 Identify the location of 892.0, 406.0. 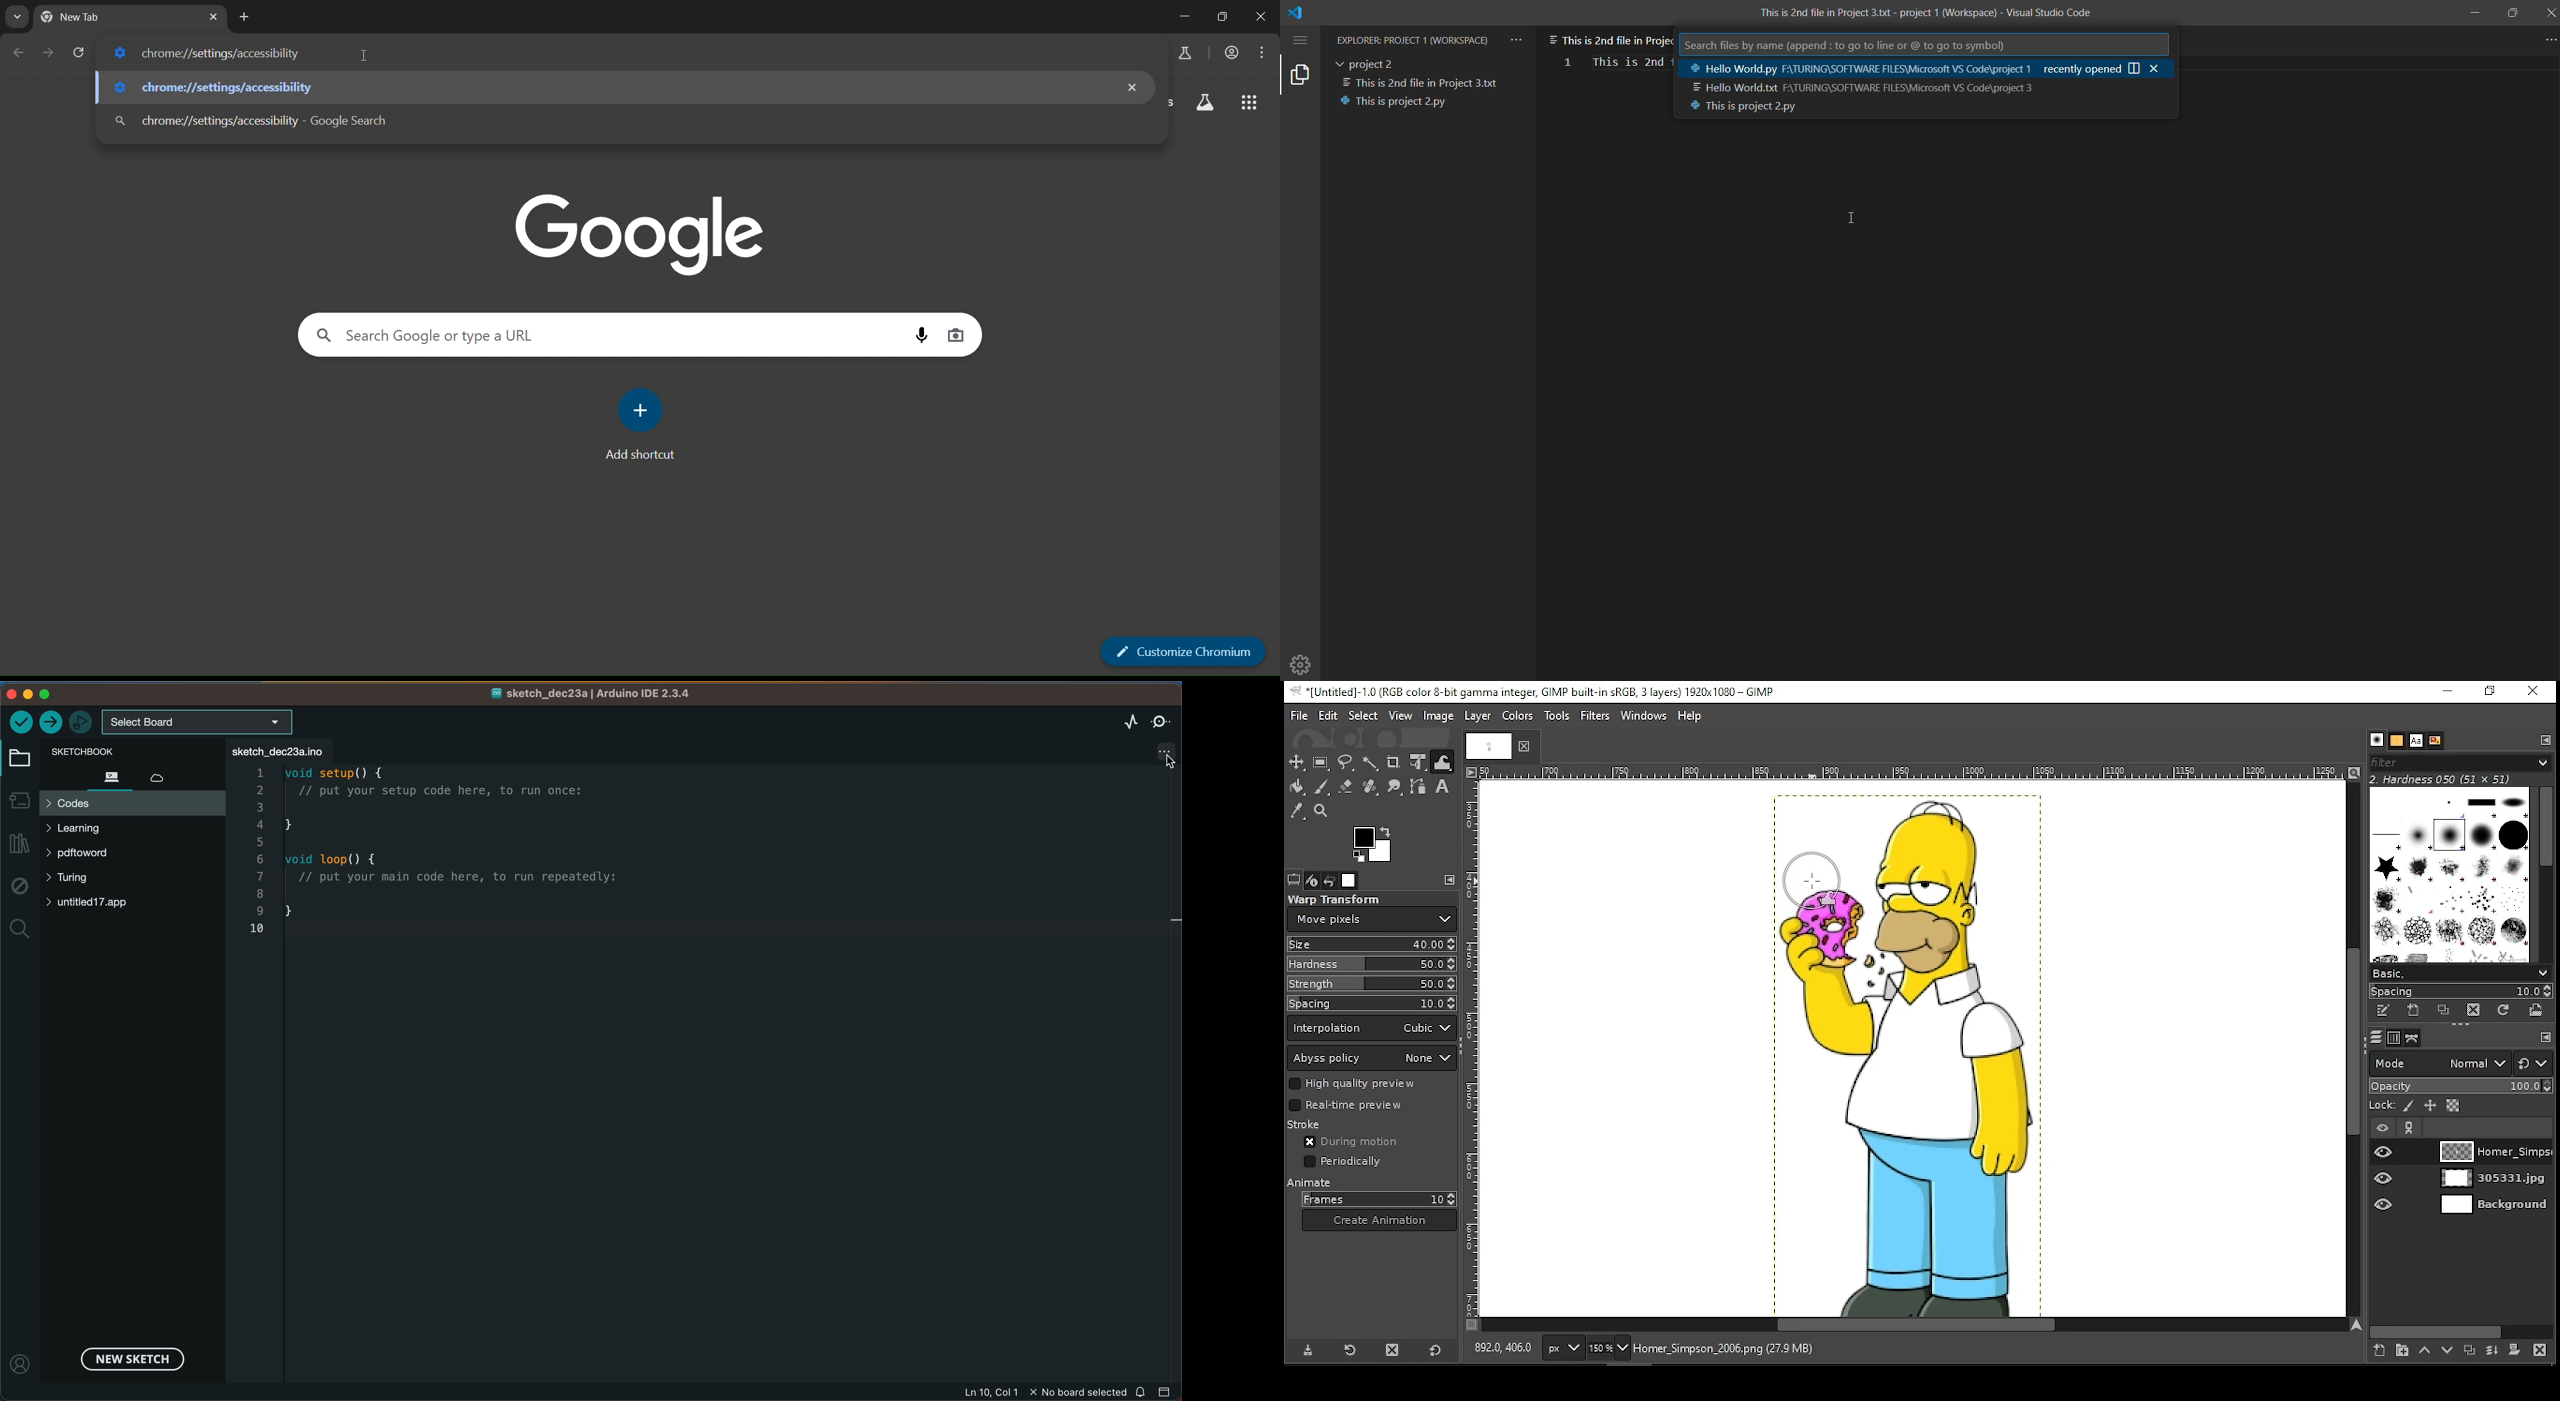
(1503, 1349).